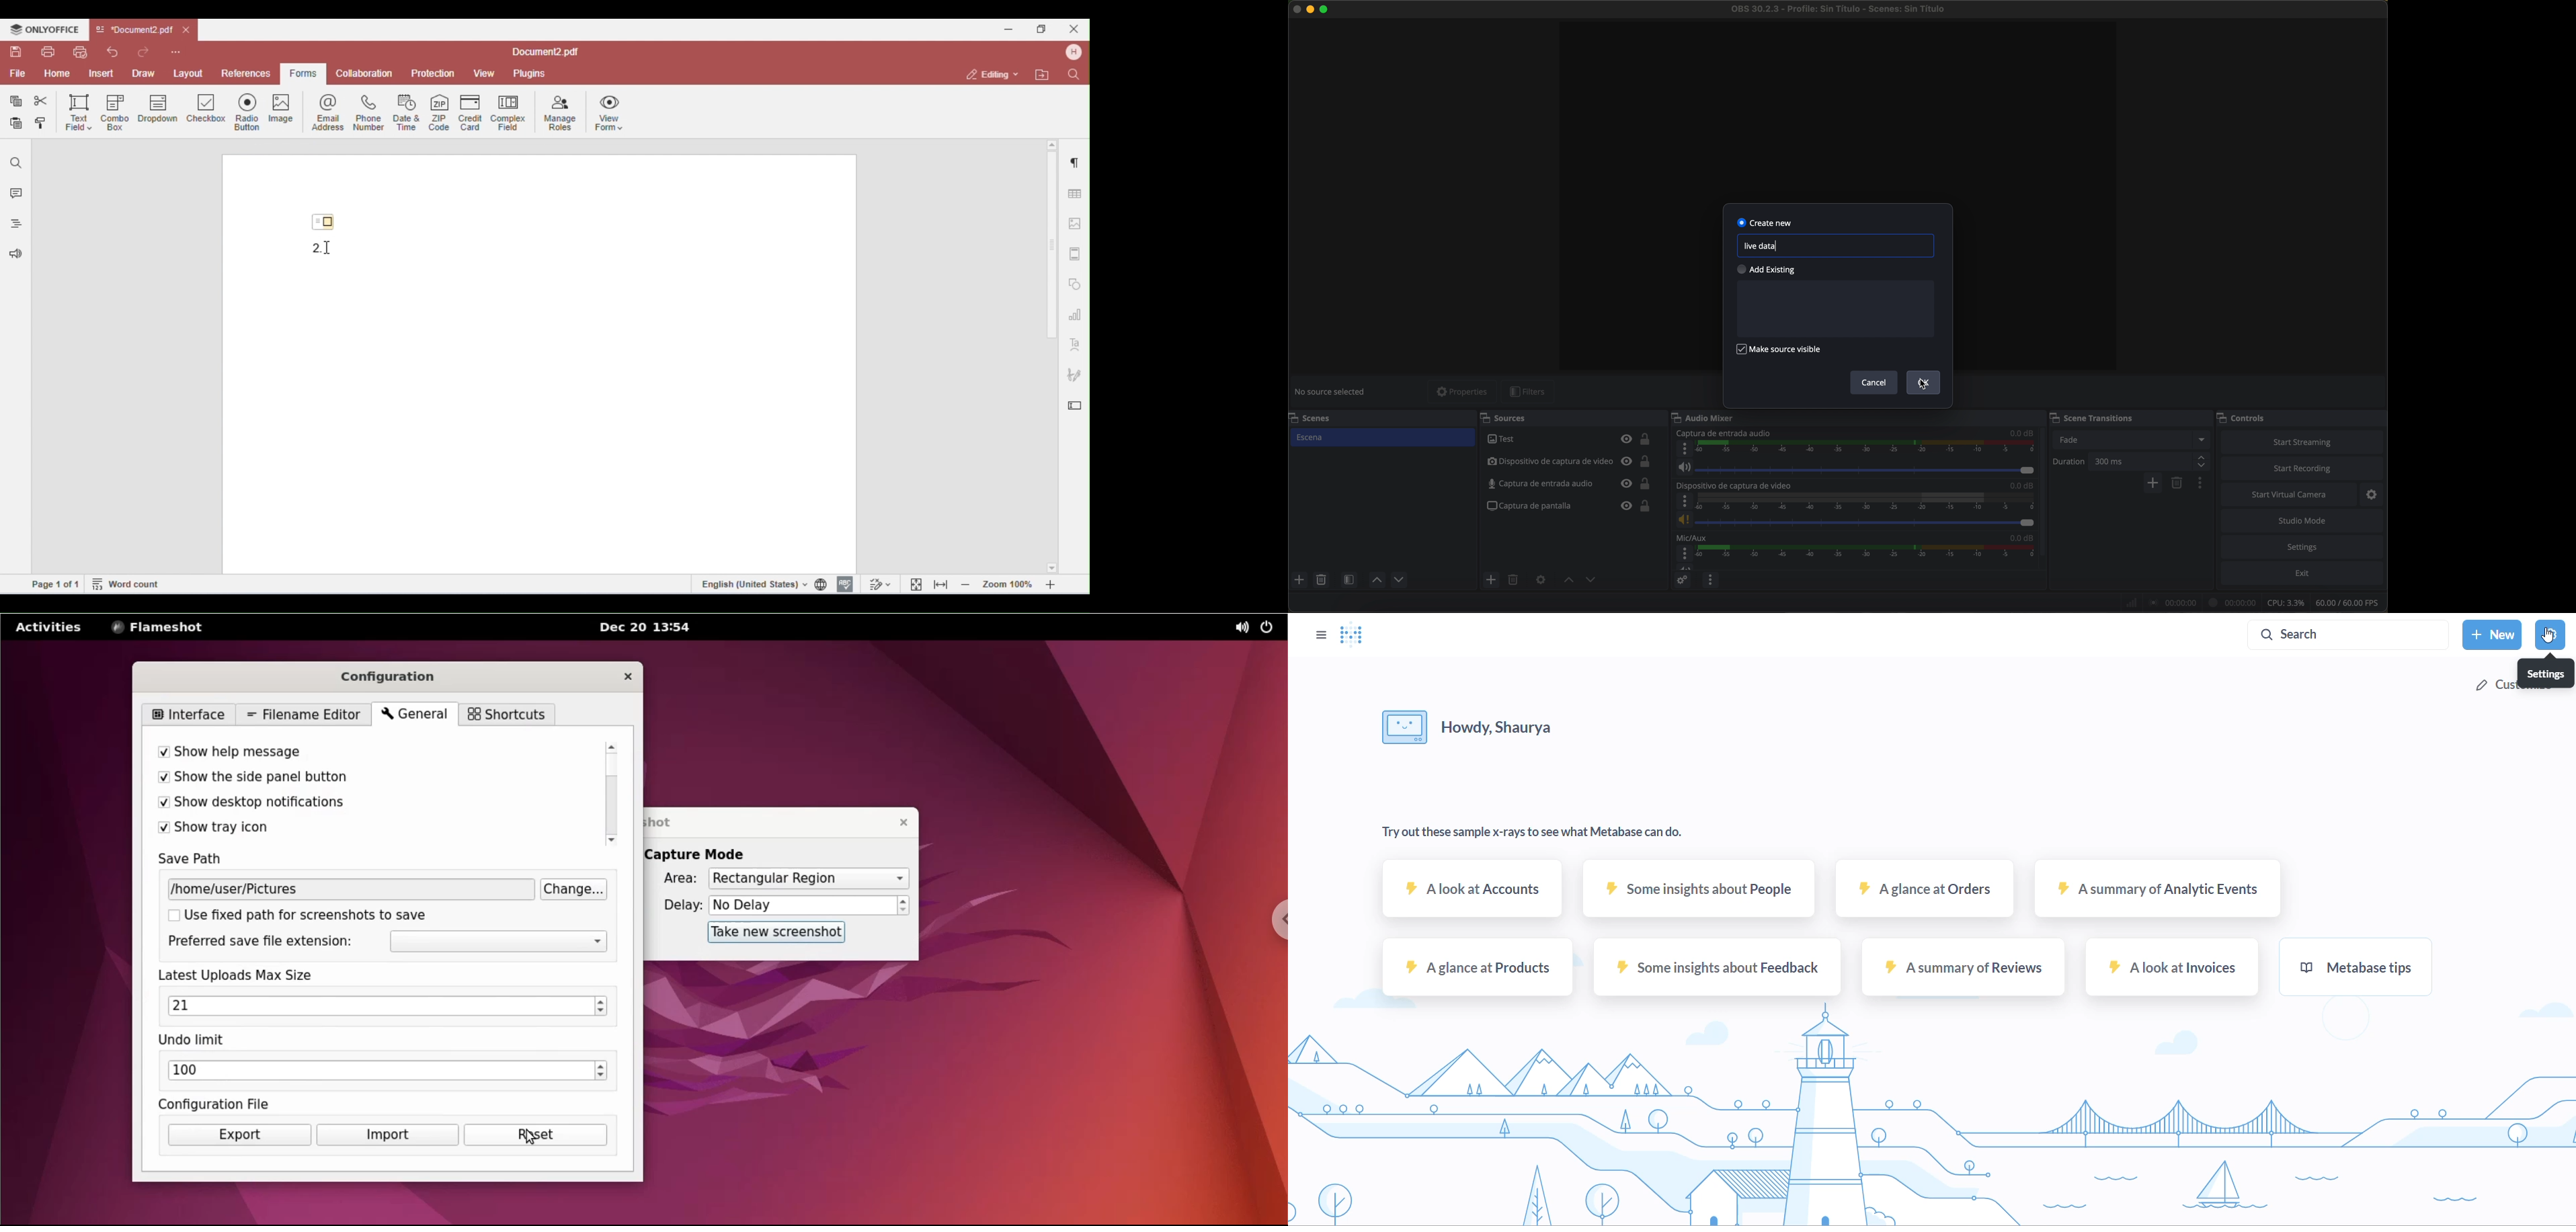 The height and width of the screenshot is (1232, 2576). What do you see at coordinates (2202, 484) in the screenshot?
I see `transition properties` at bounding box center [2202, 484].